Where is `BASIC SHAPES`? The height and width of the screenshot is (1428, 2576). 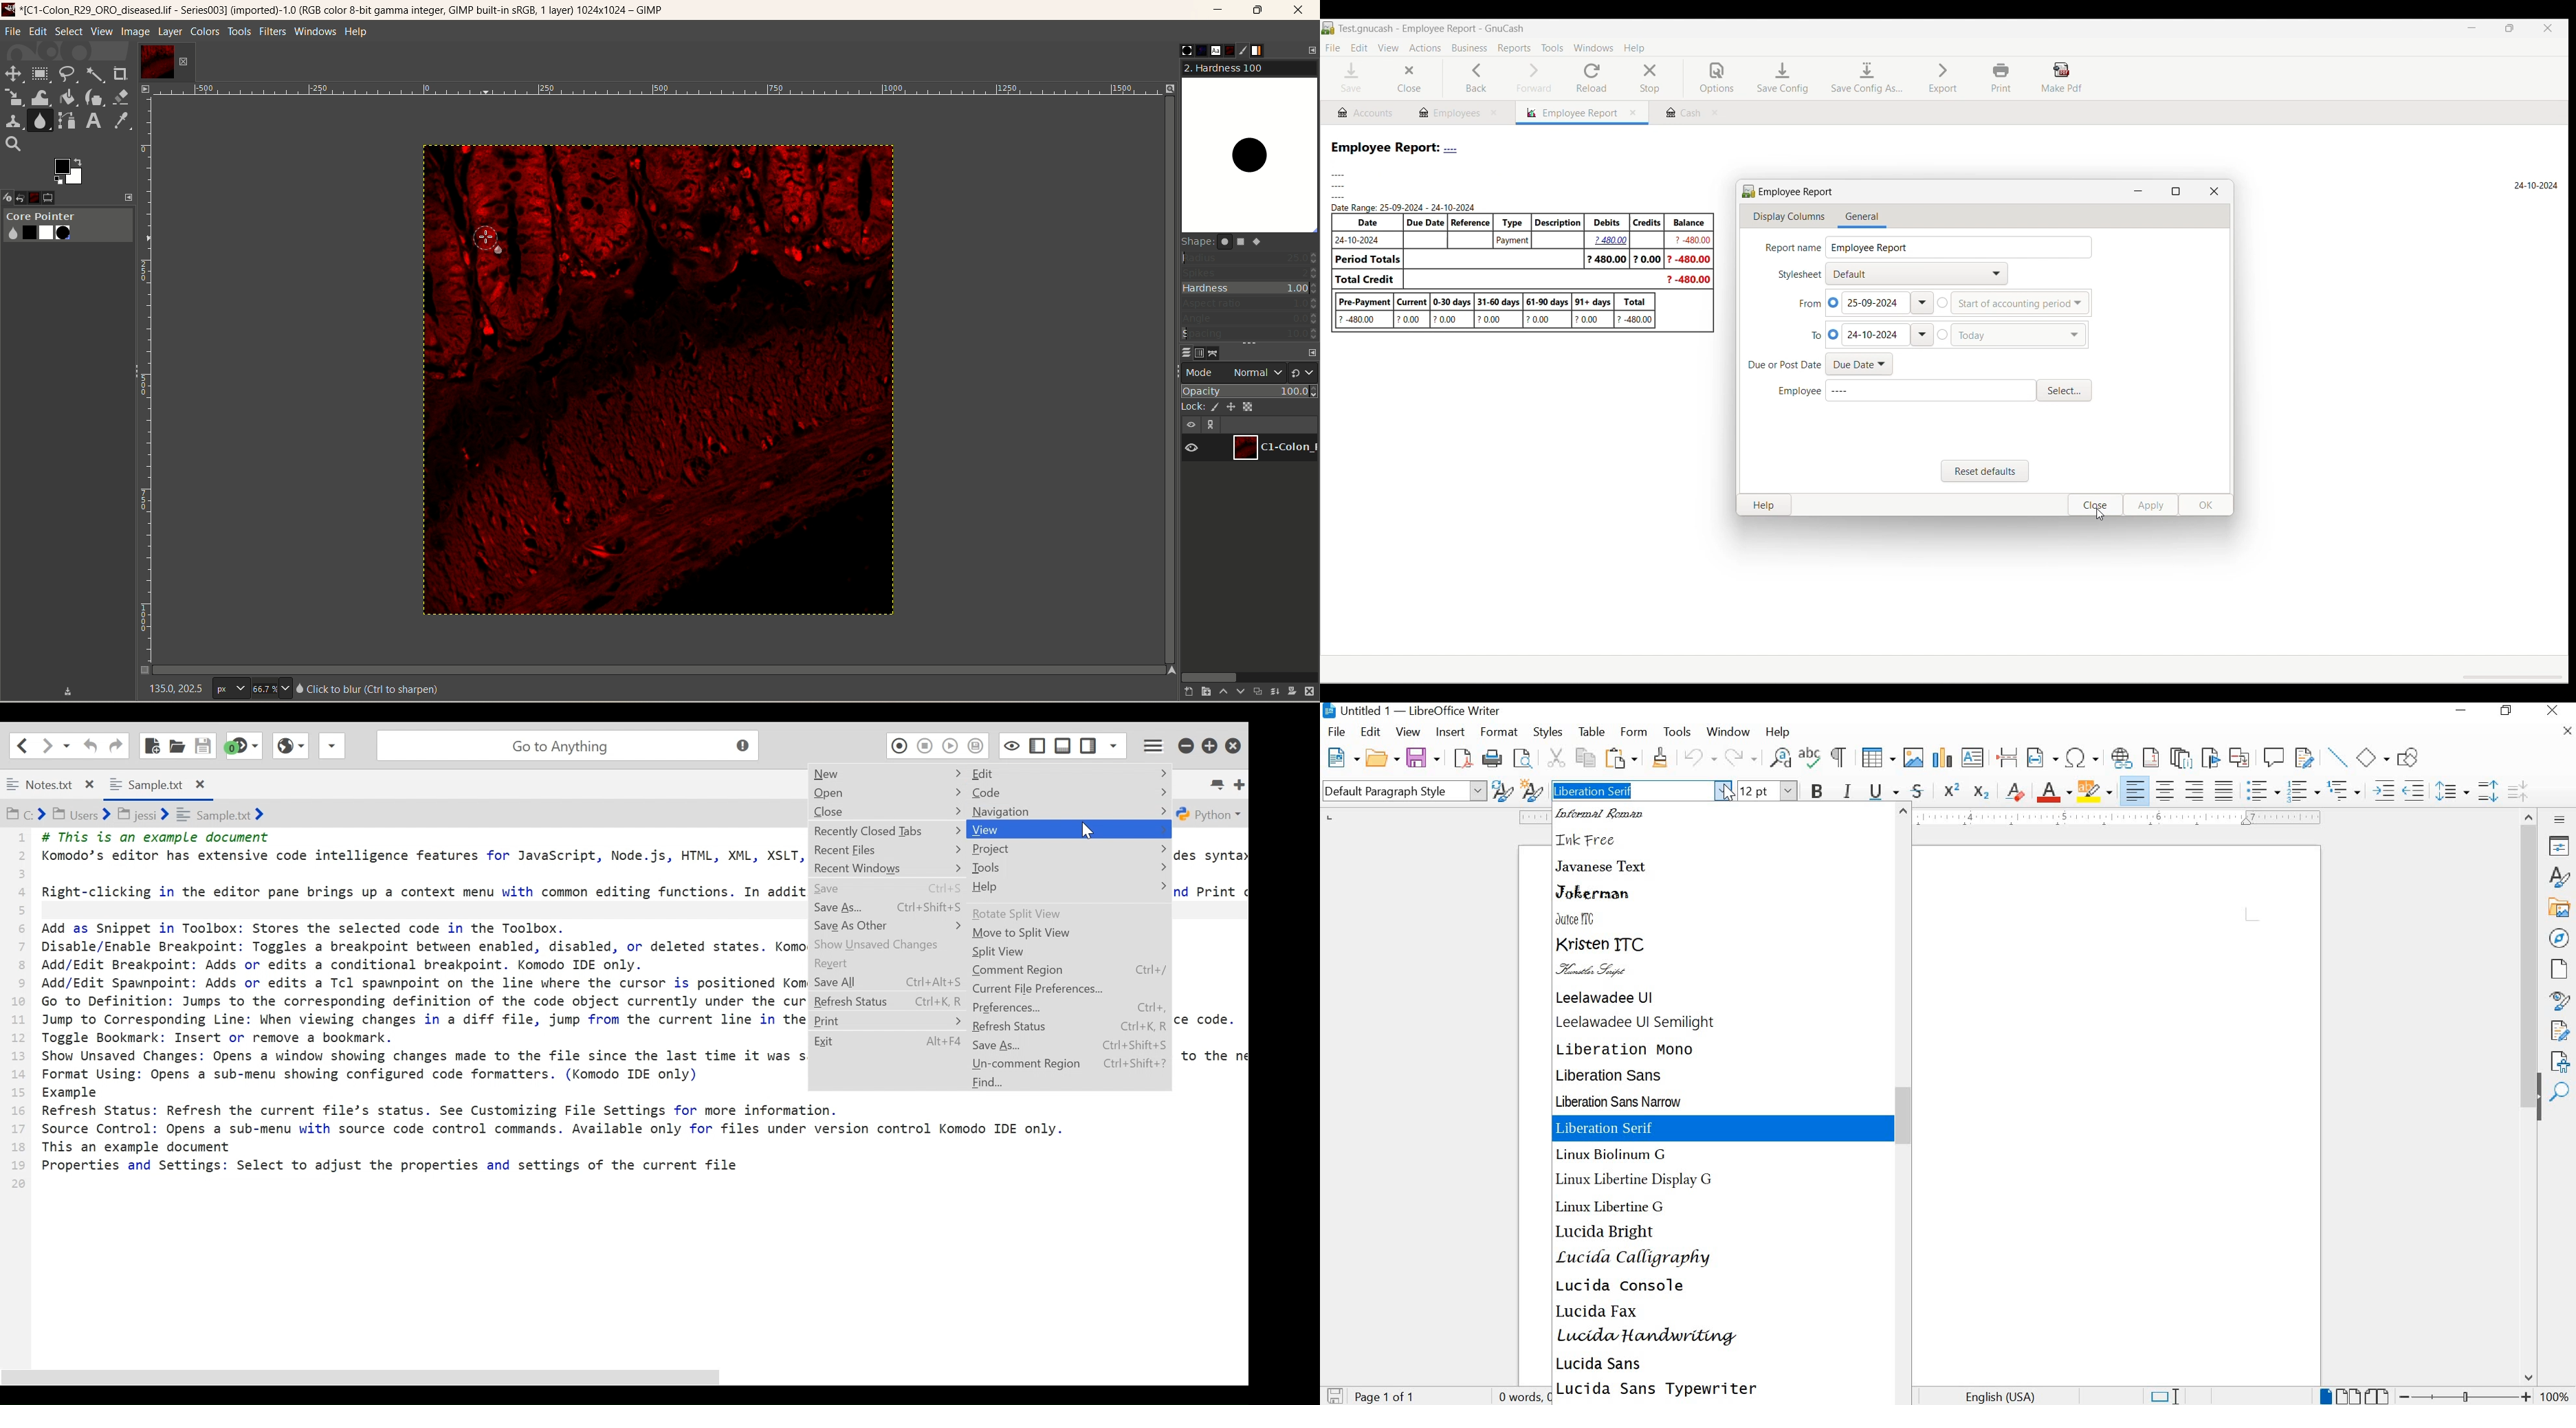 BASIC SHAPES is located at coordinates (2373, 756).